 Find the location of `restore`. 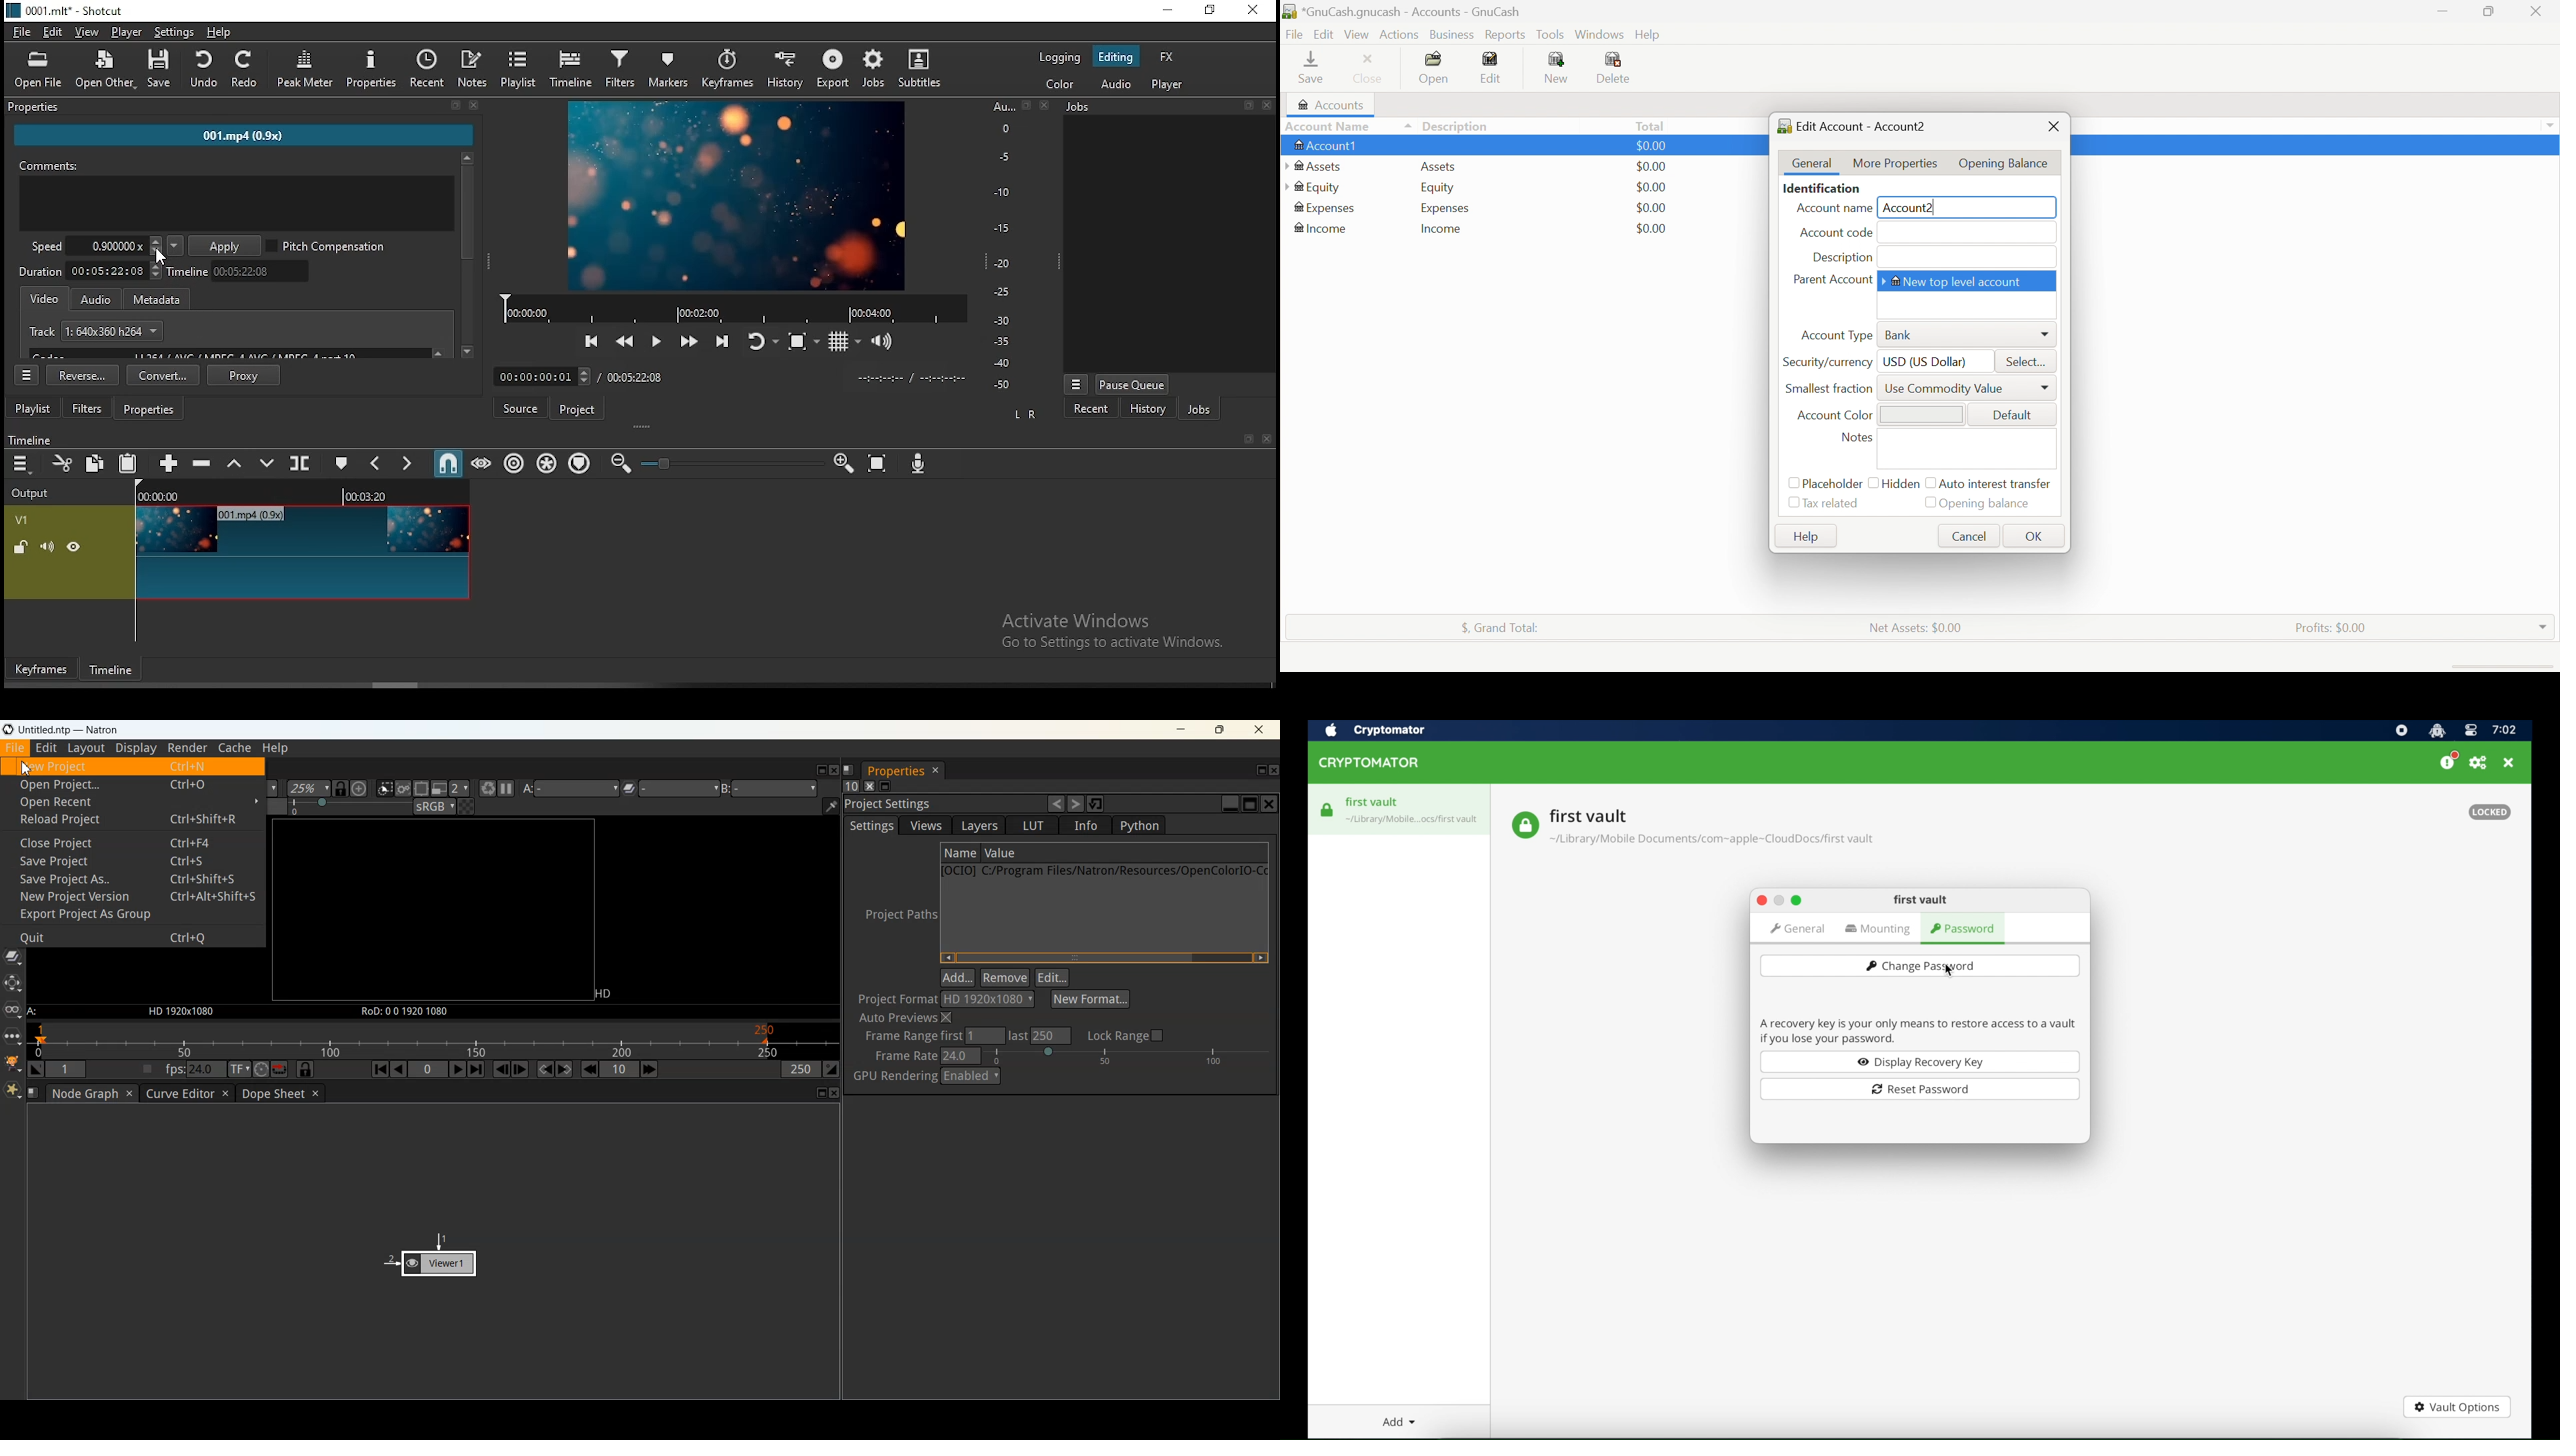

restore is located at coordinates (1213, 10).